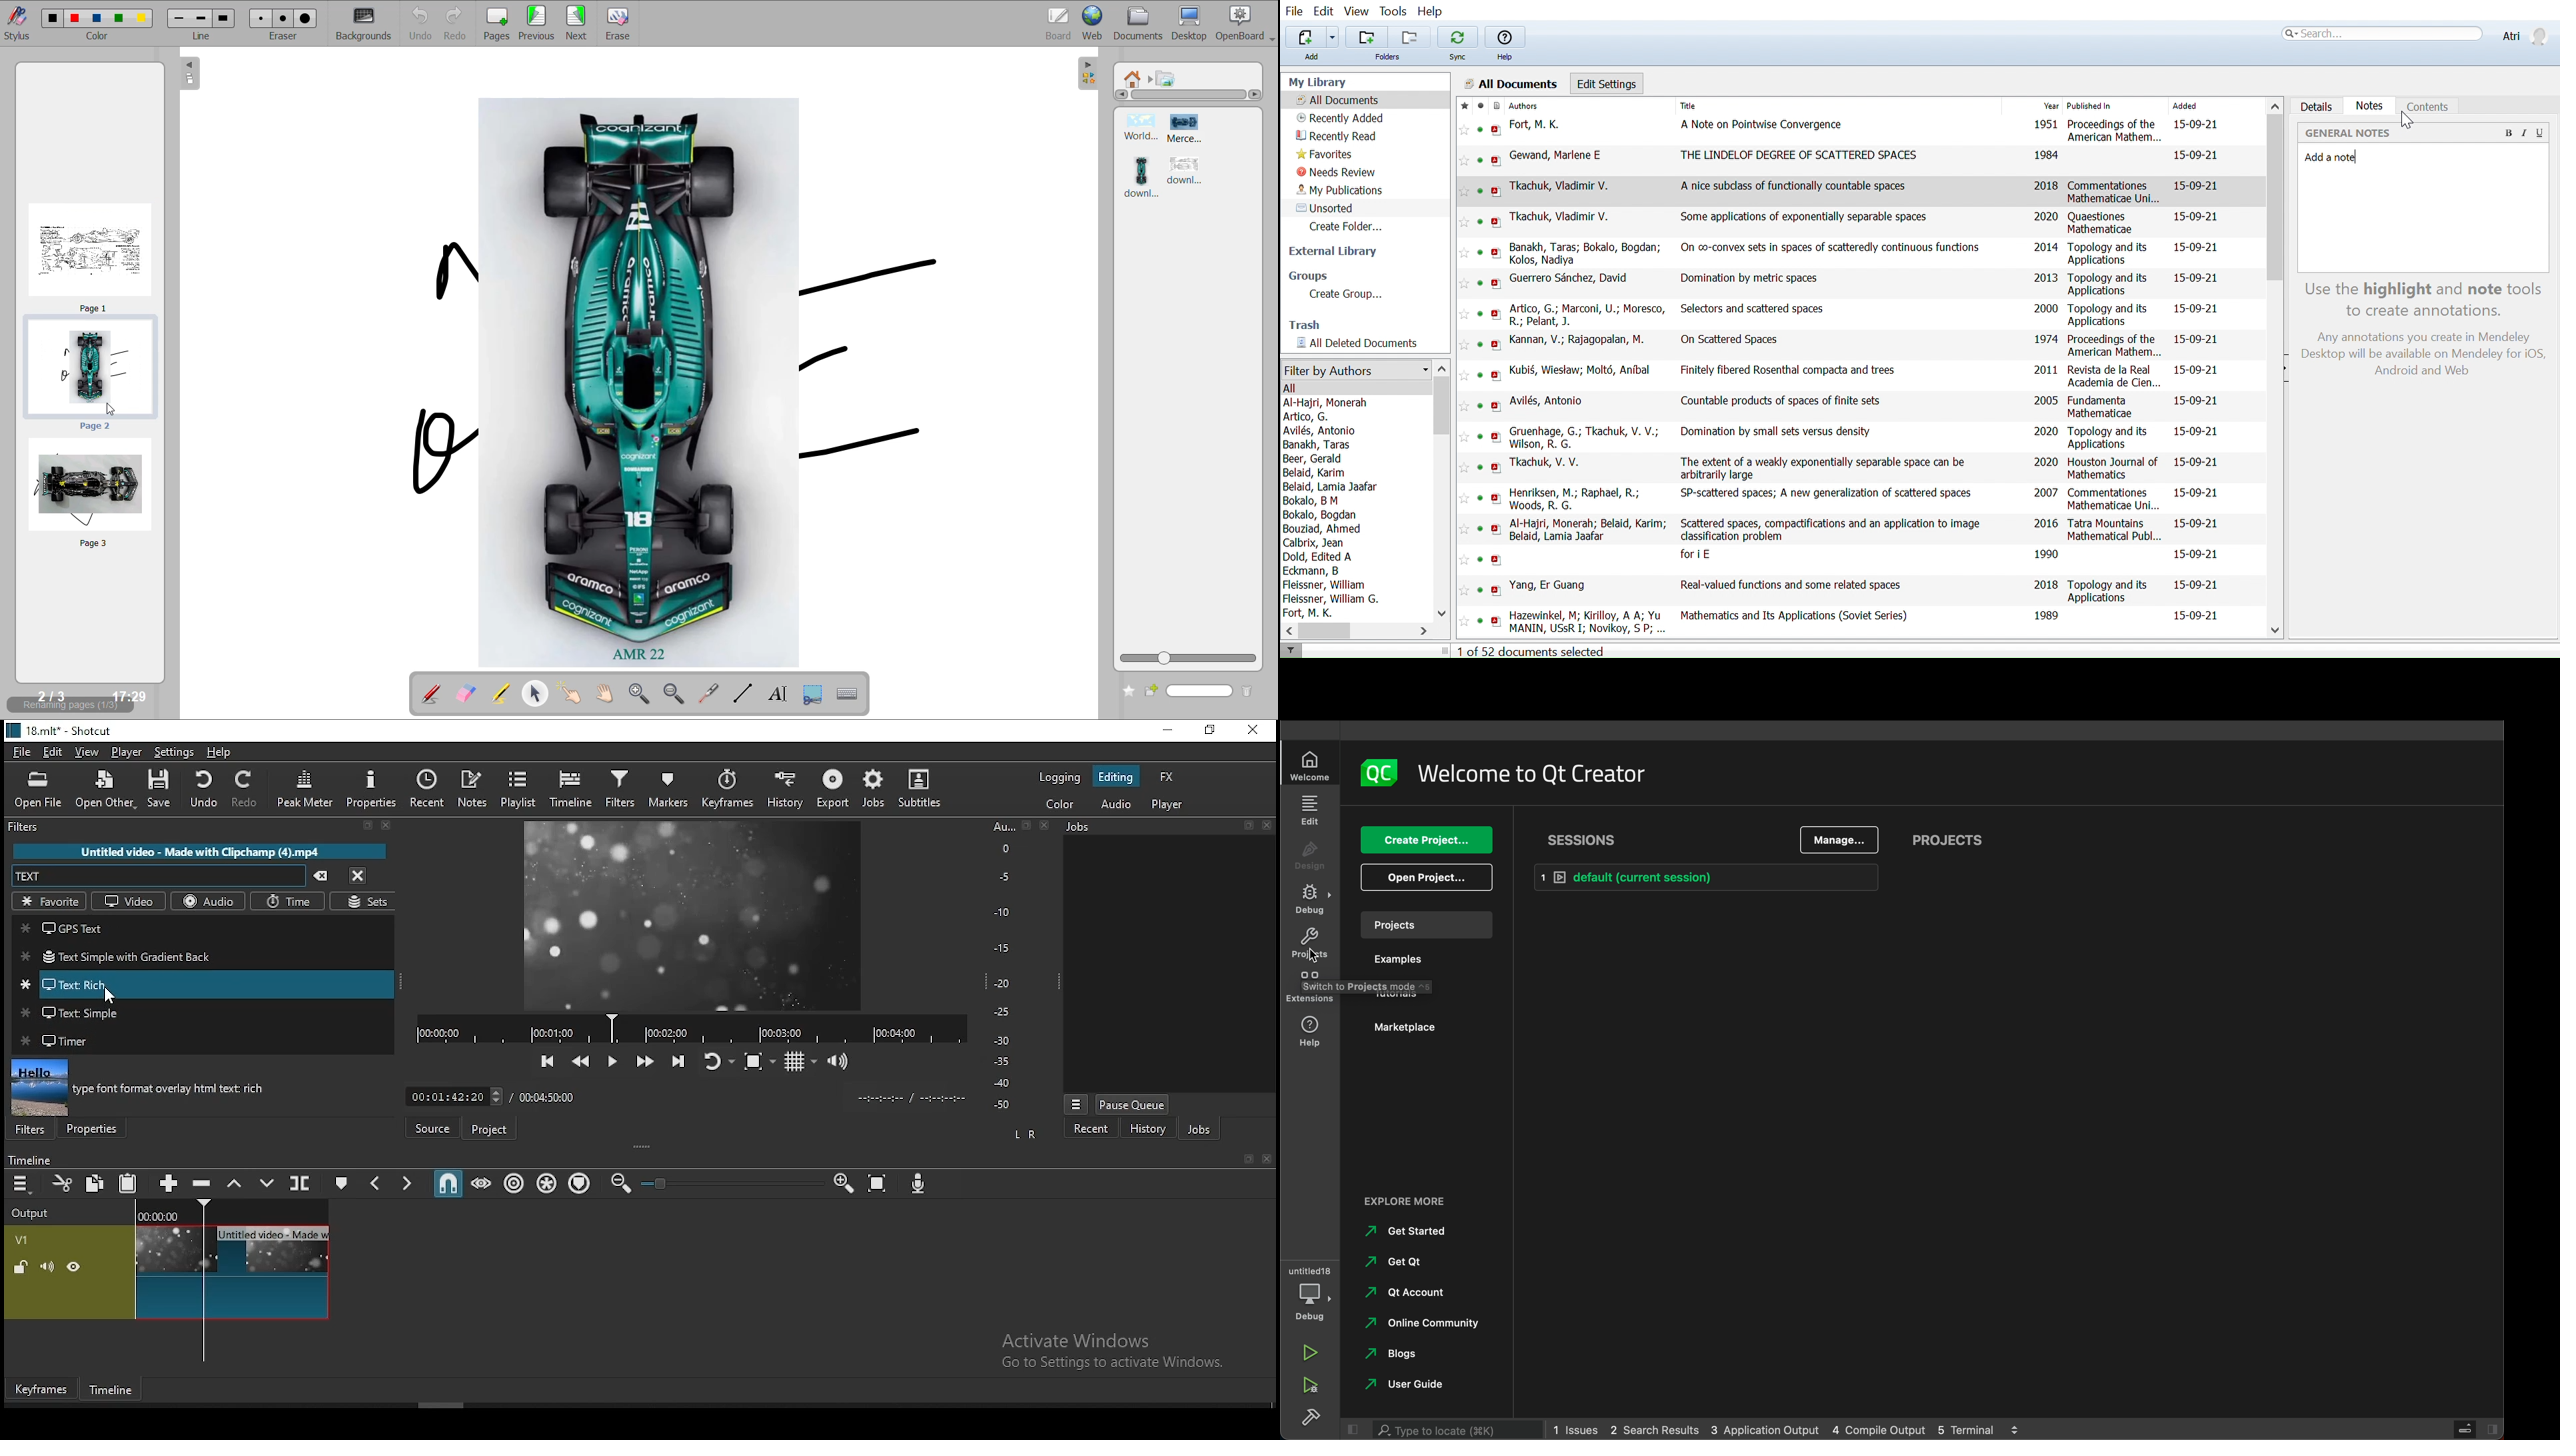  I want to click on copy, so click(95, 1182).